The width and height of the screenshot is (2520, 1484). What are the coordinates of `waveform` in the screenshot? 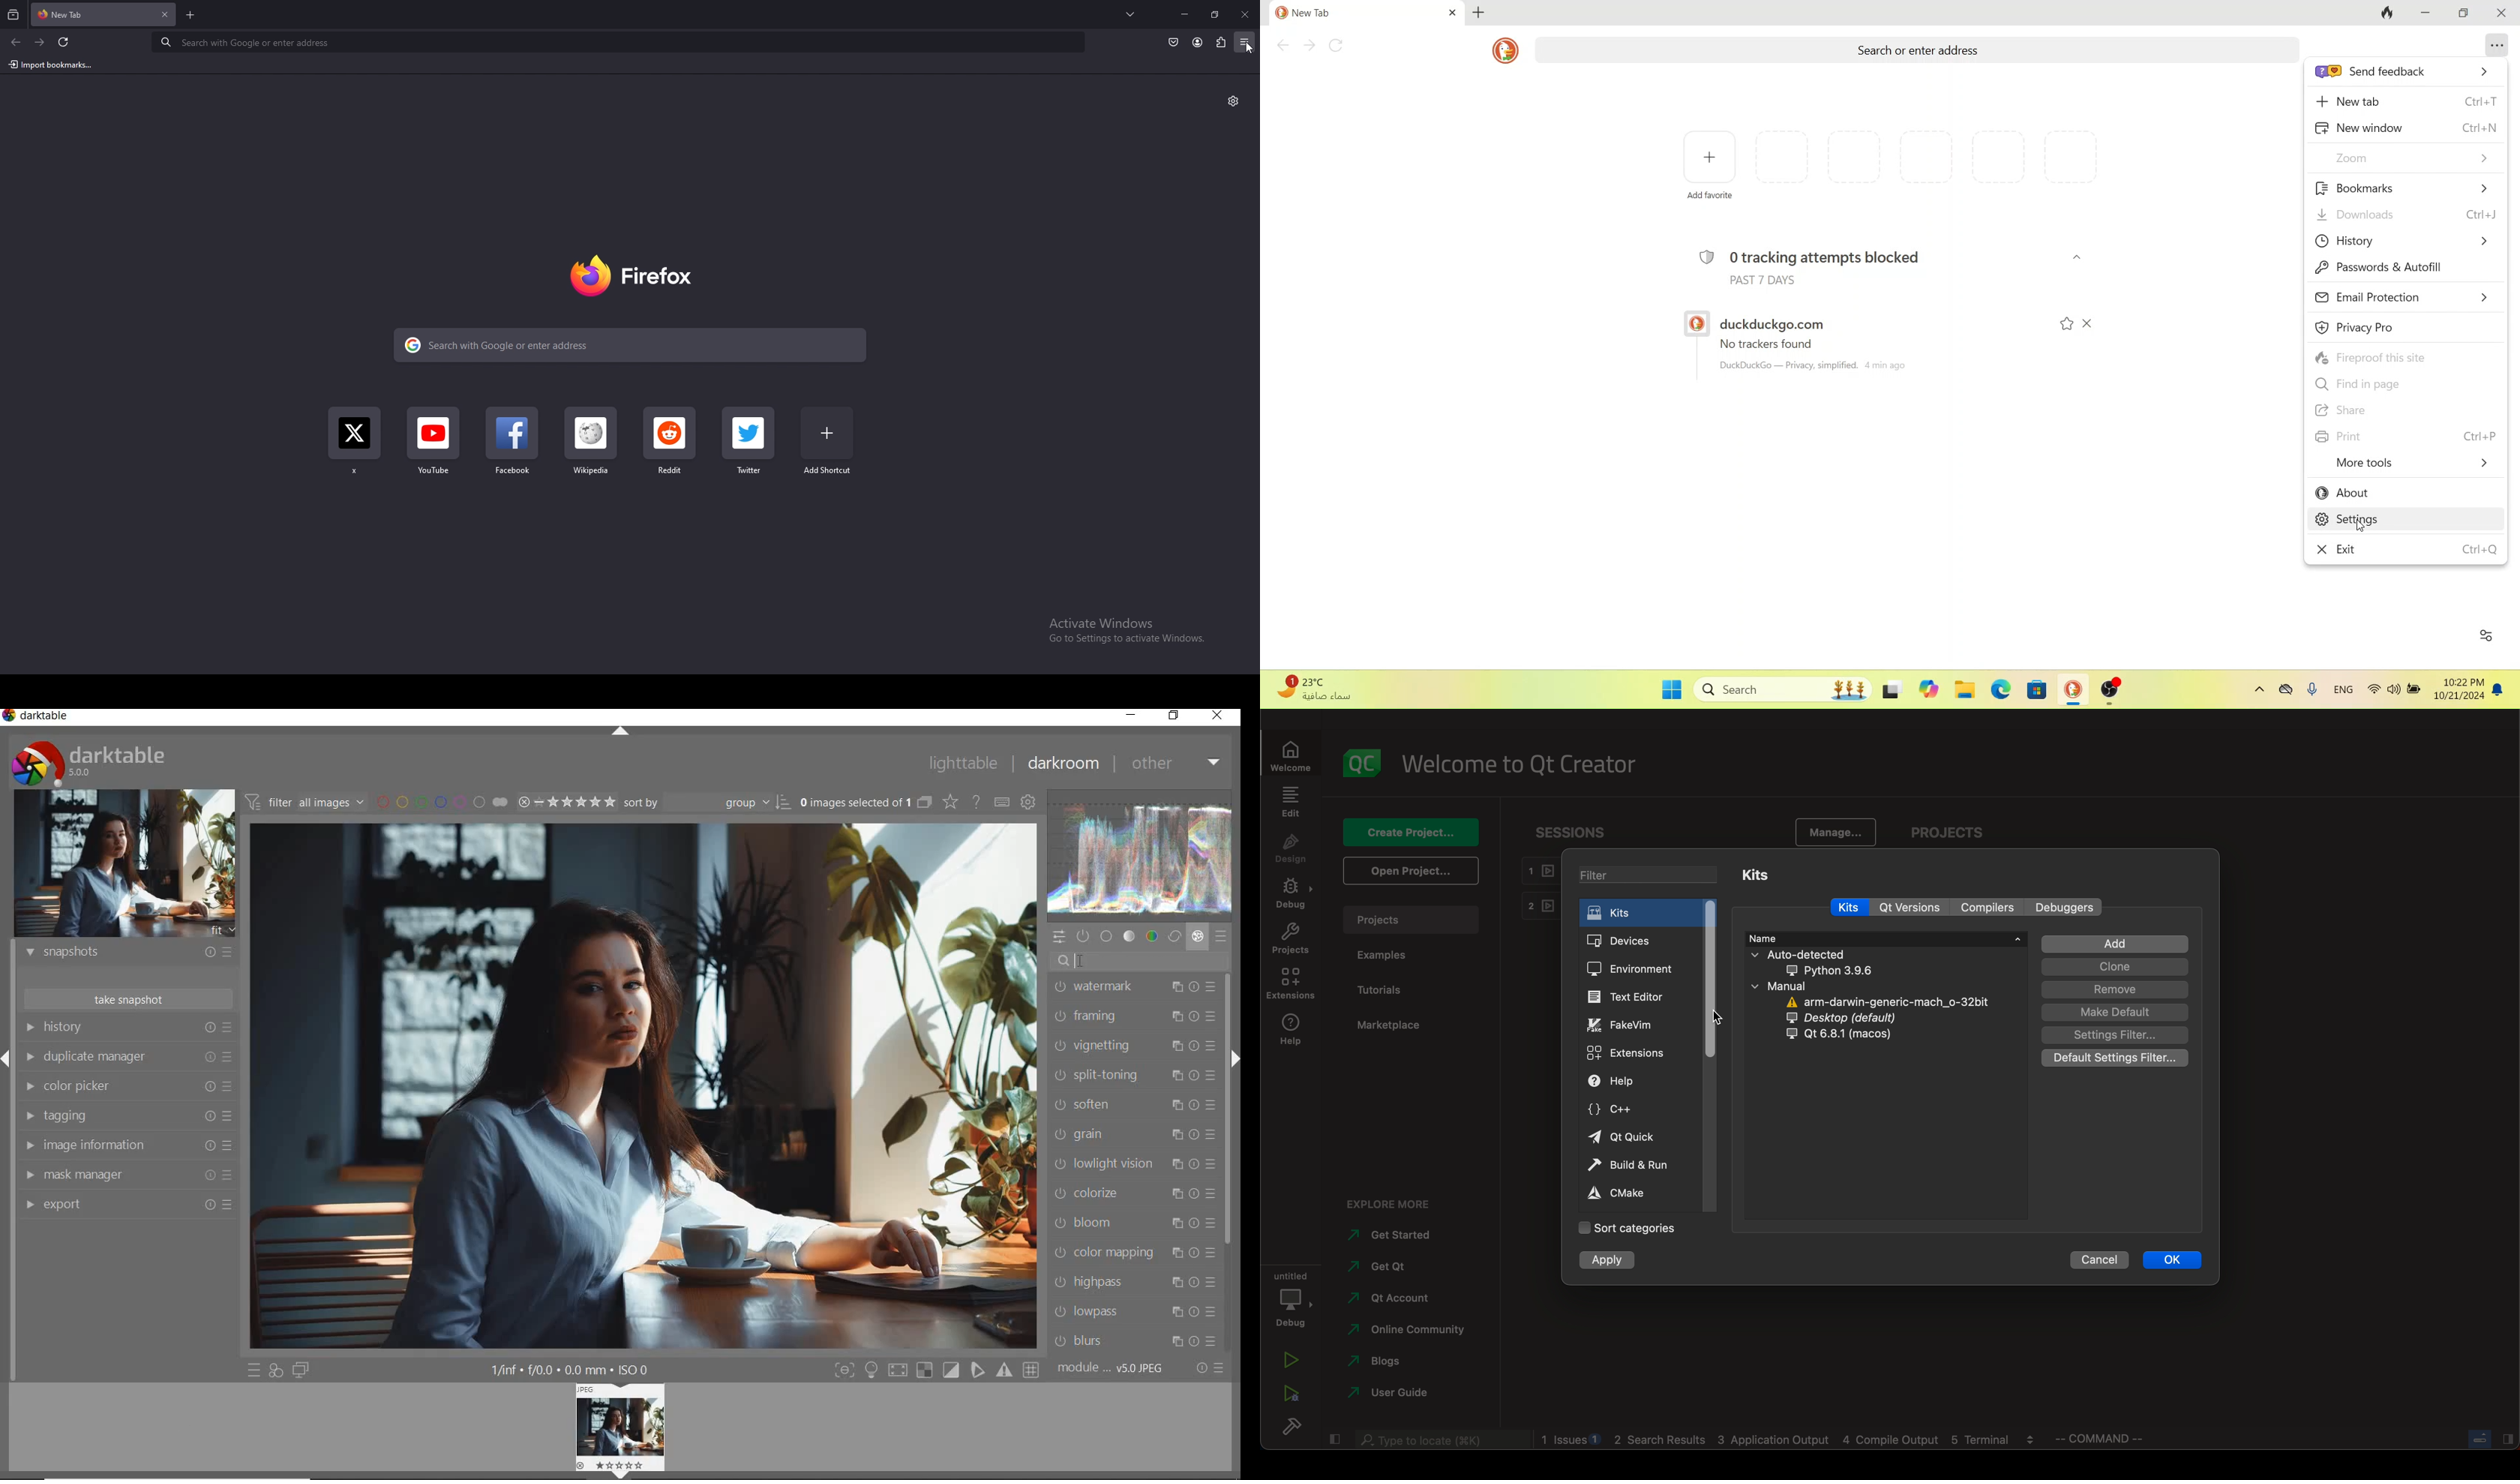 It's located at (1142, 859).